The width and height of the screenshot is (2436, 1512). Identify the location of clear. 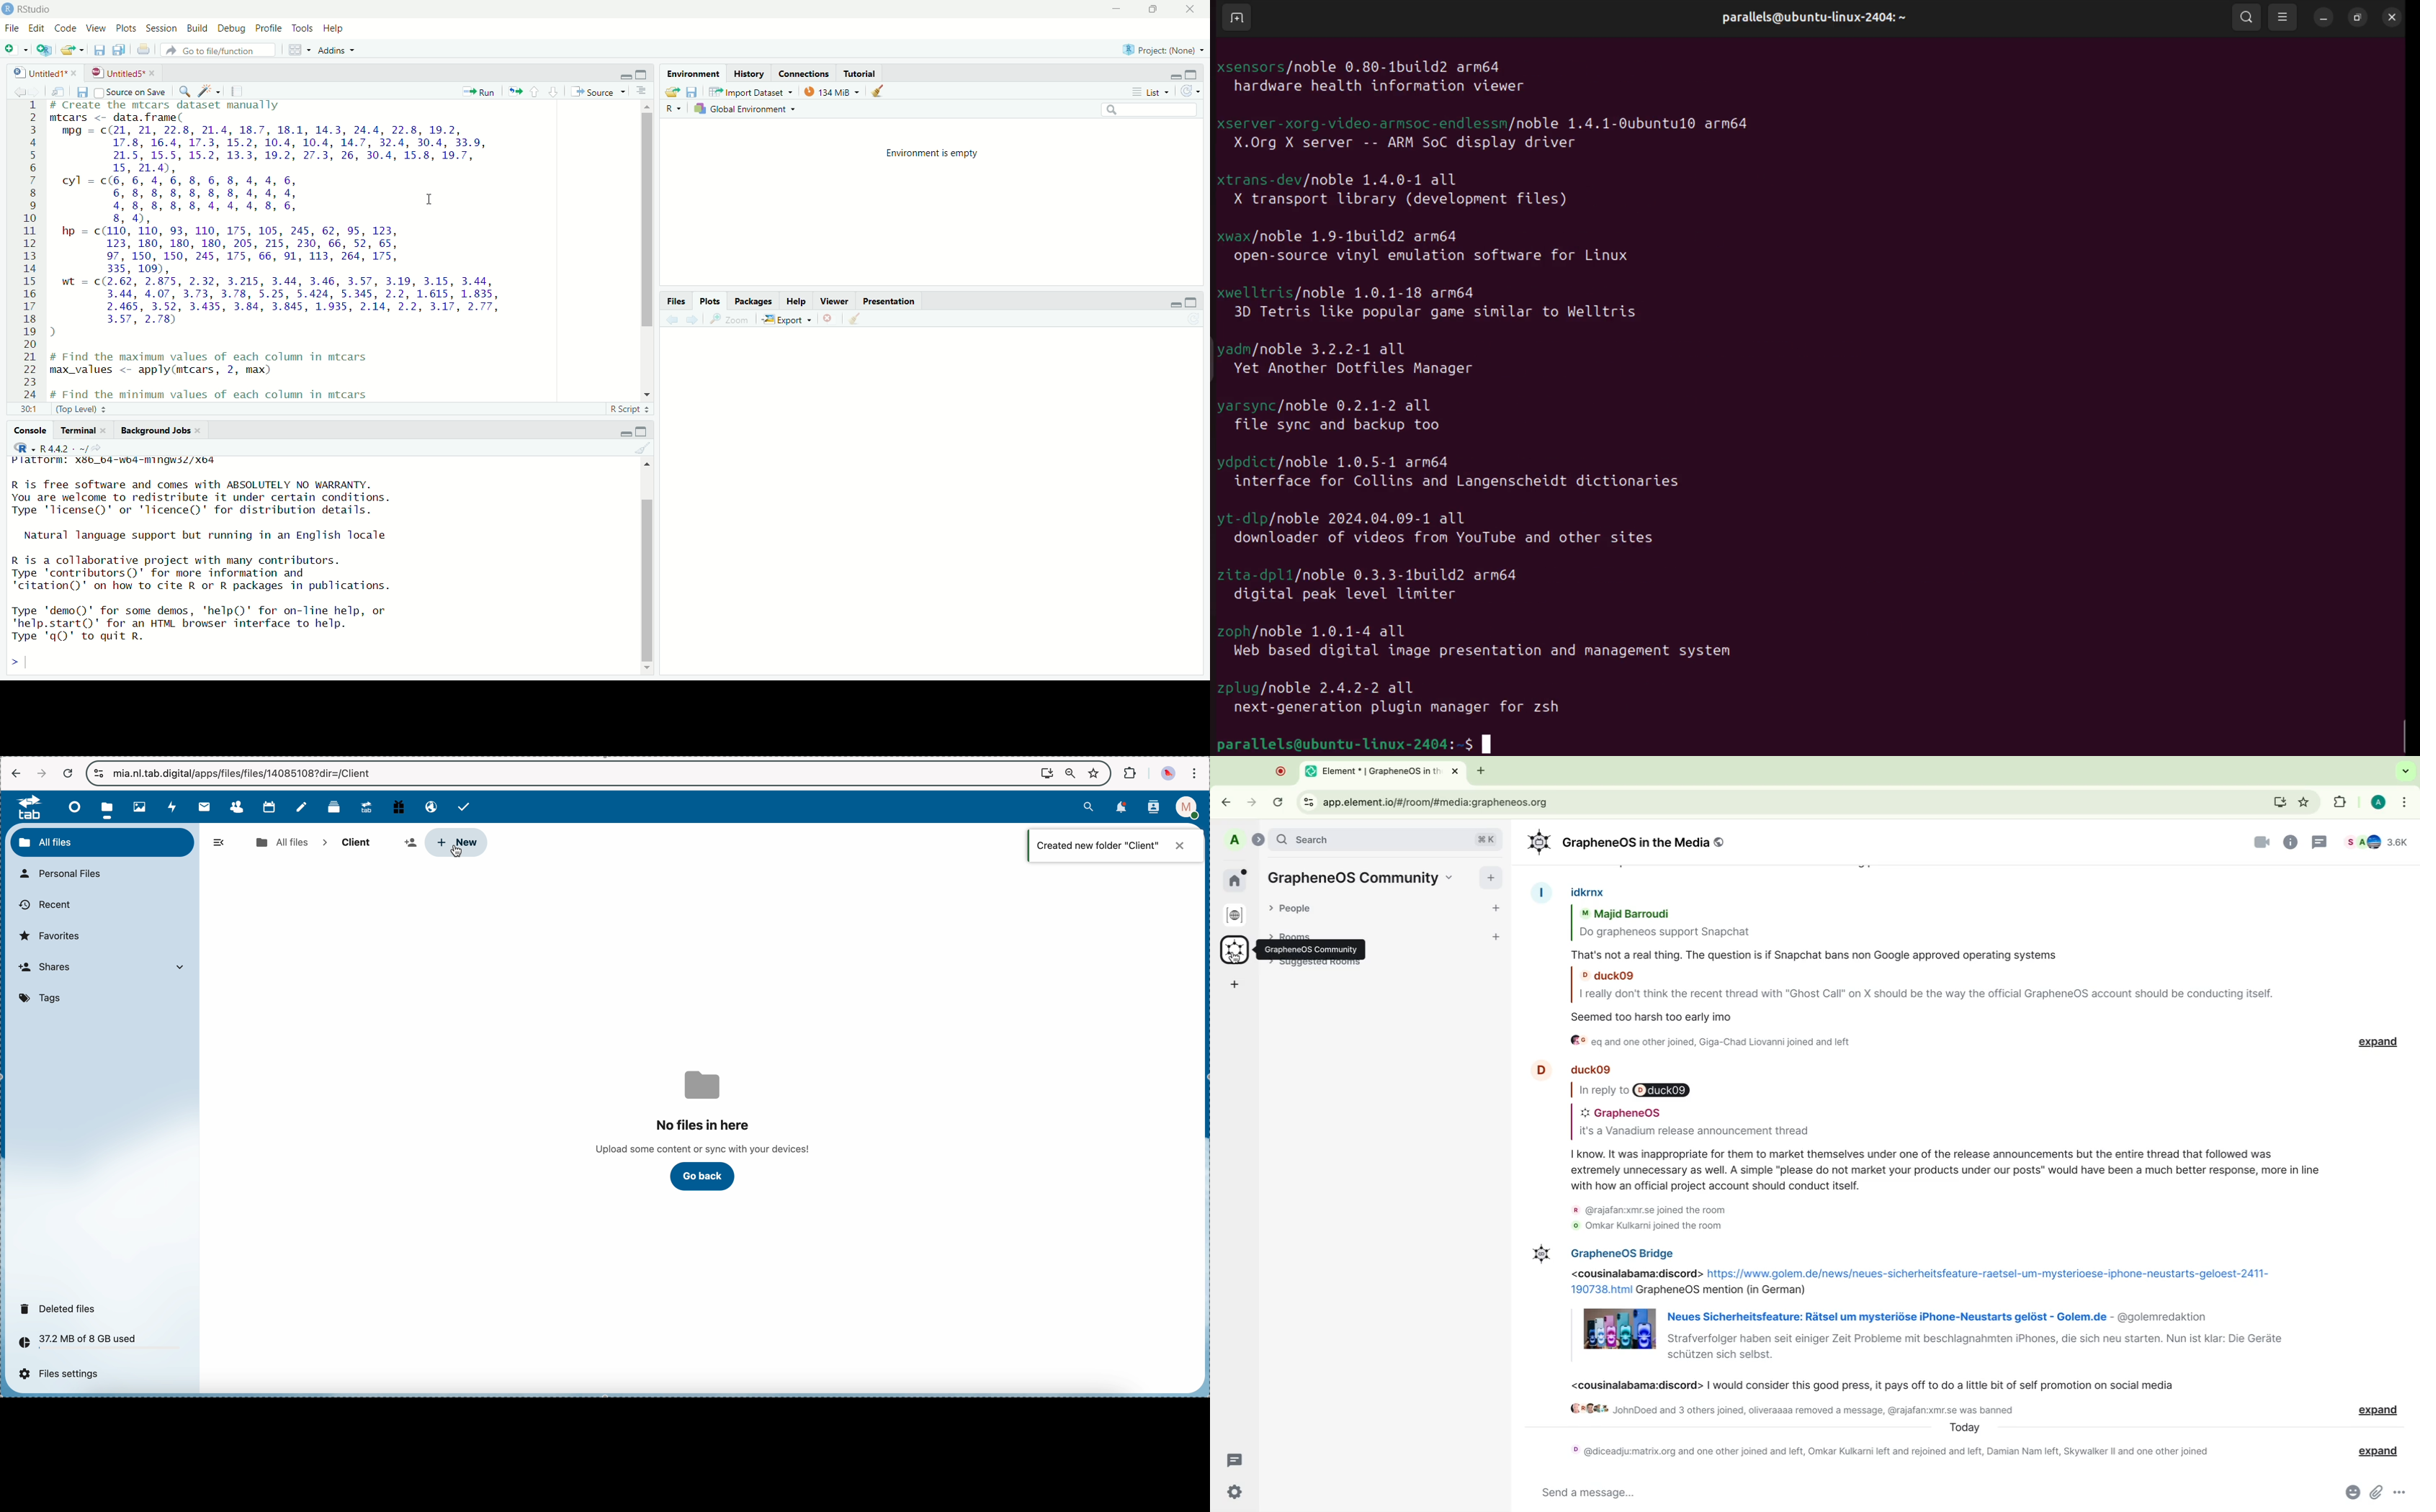
(882, 94).